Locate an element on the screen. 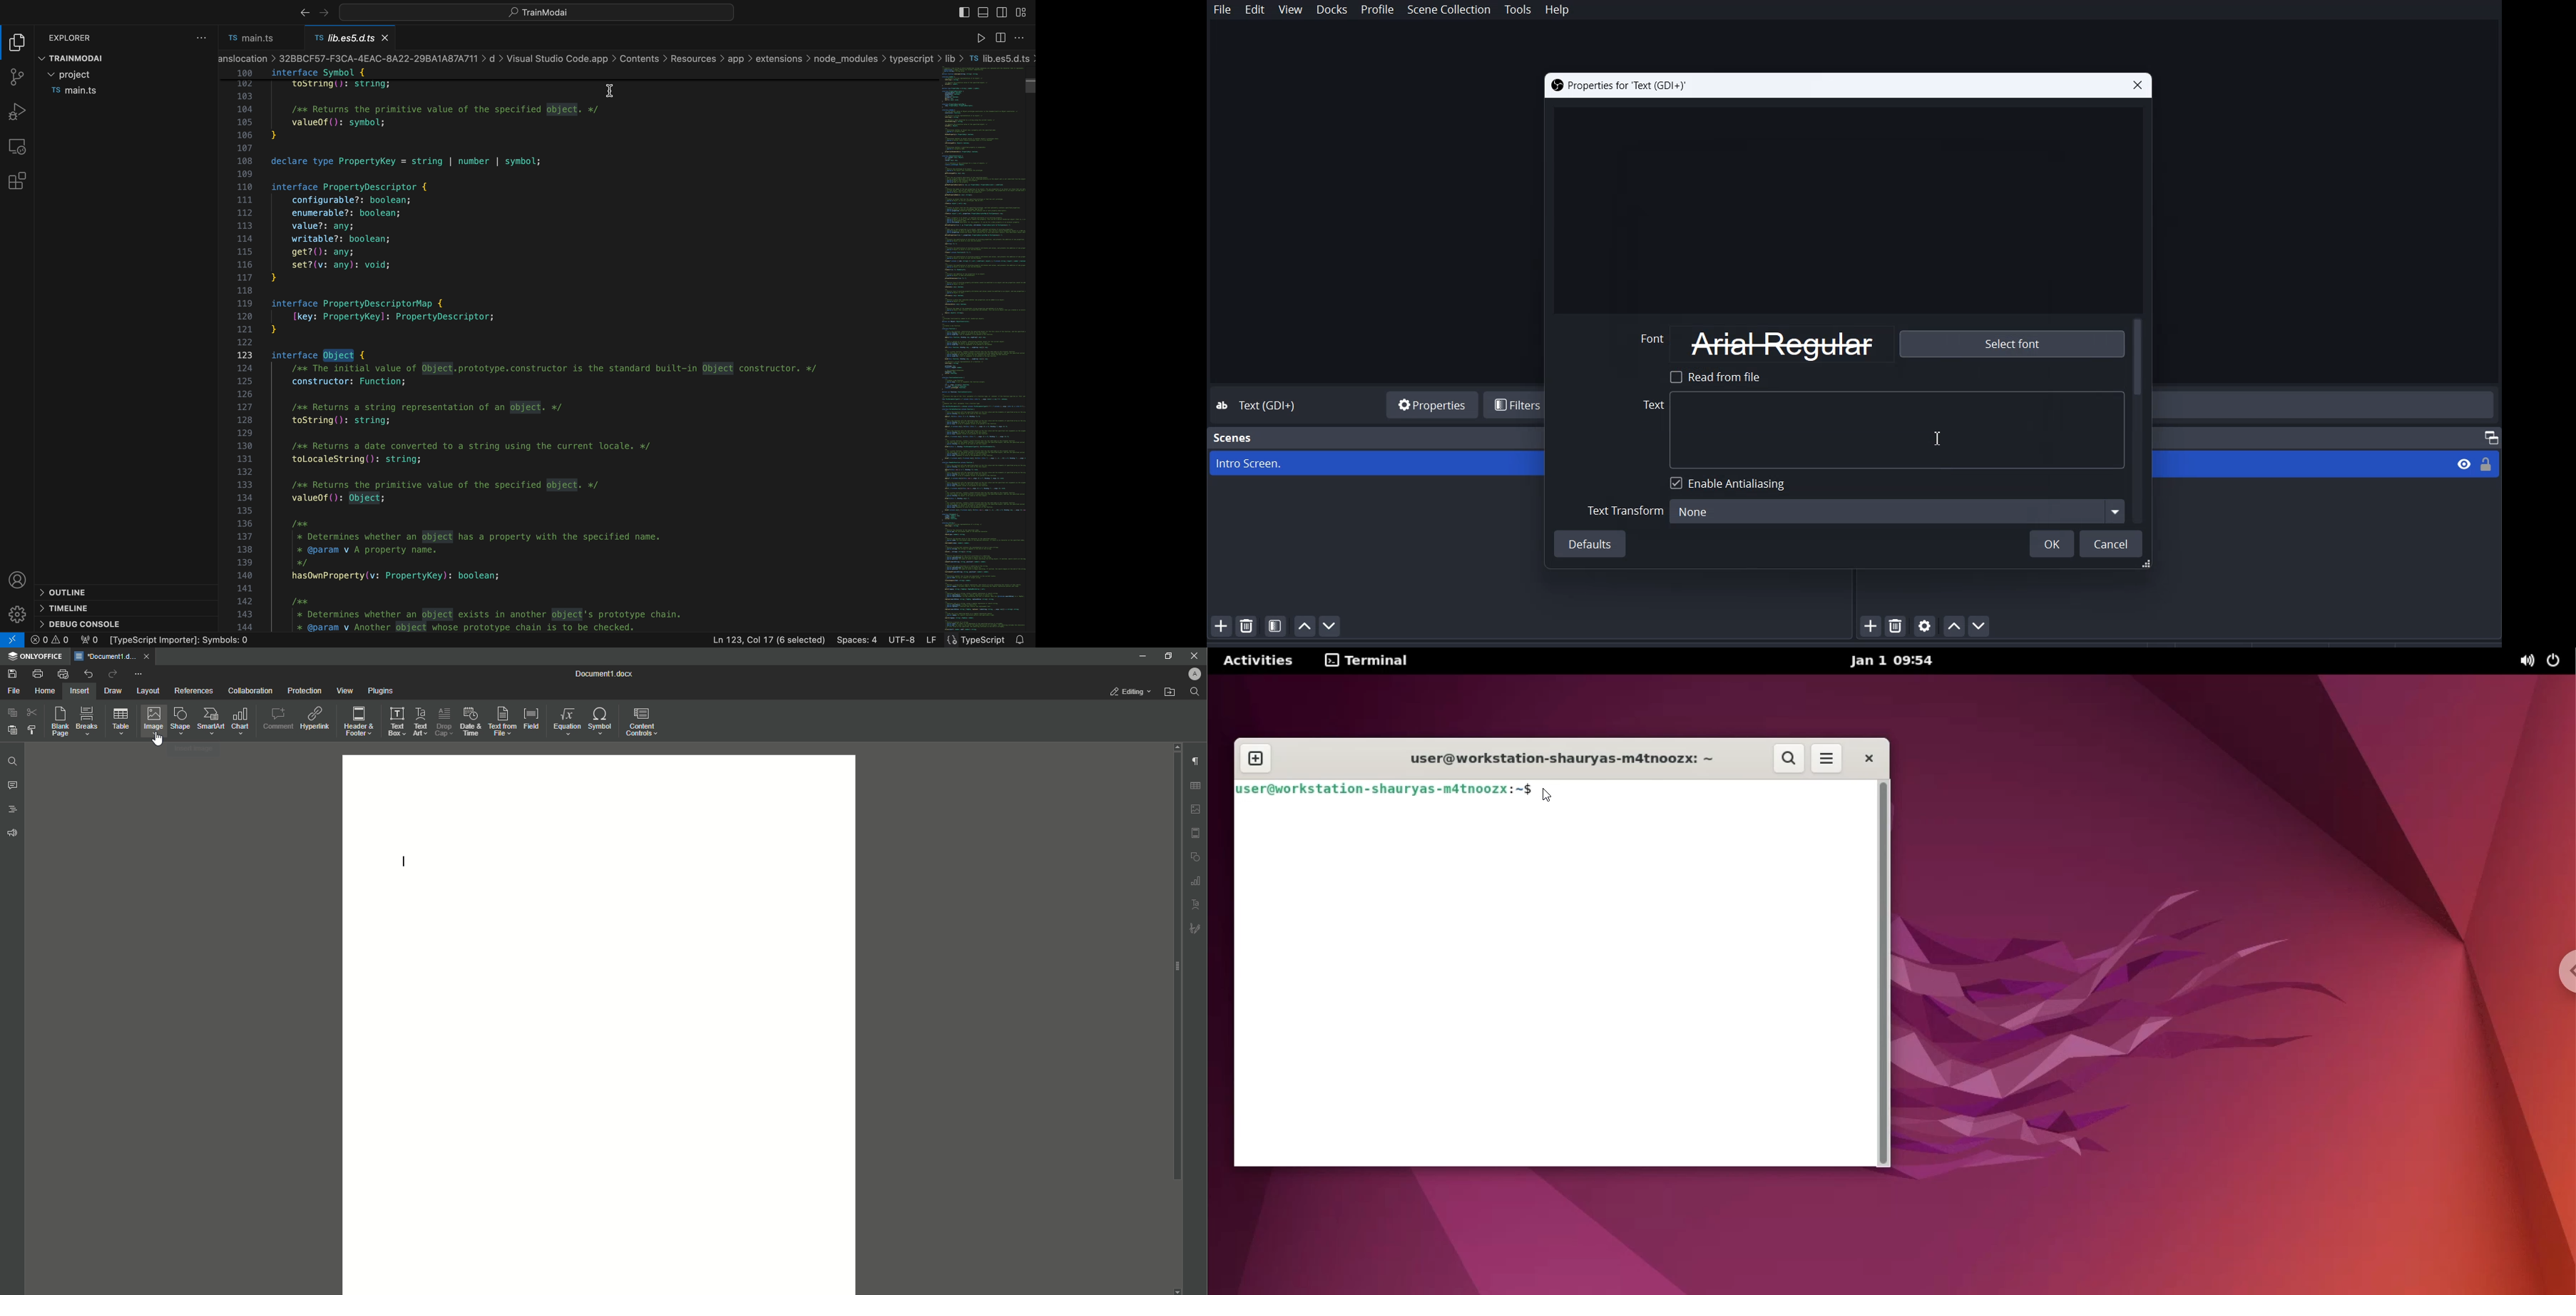  Comments is located at coordinates (14, 785).